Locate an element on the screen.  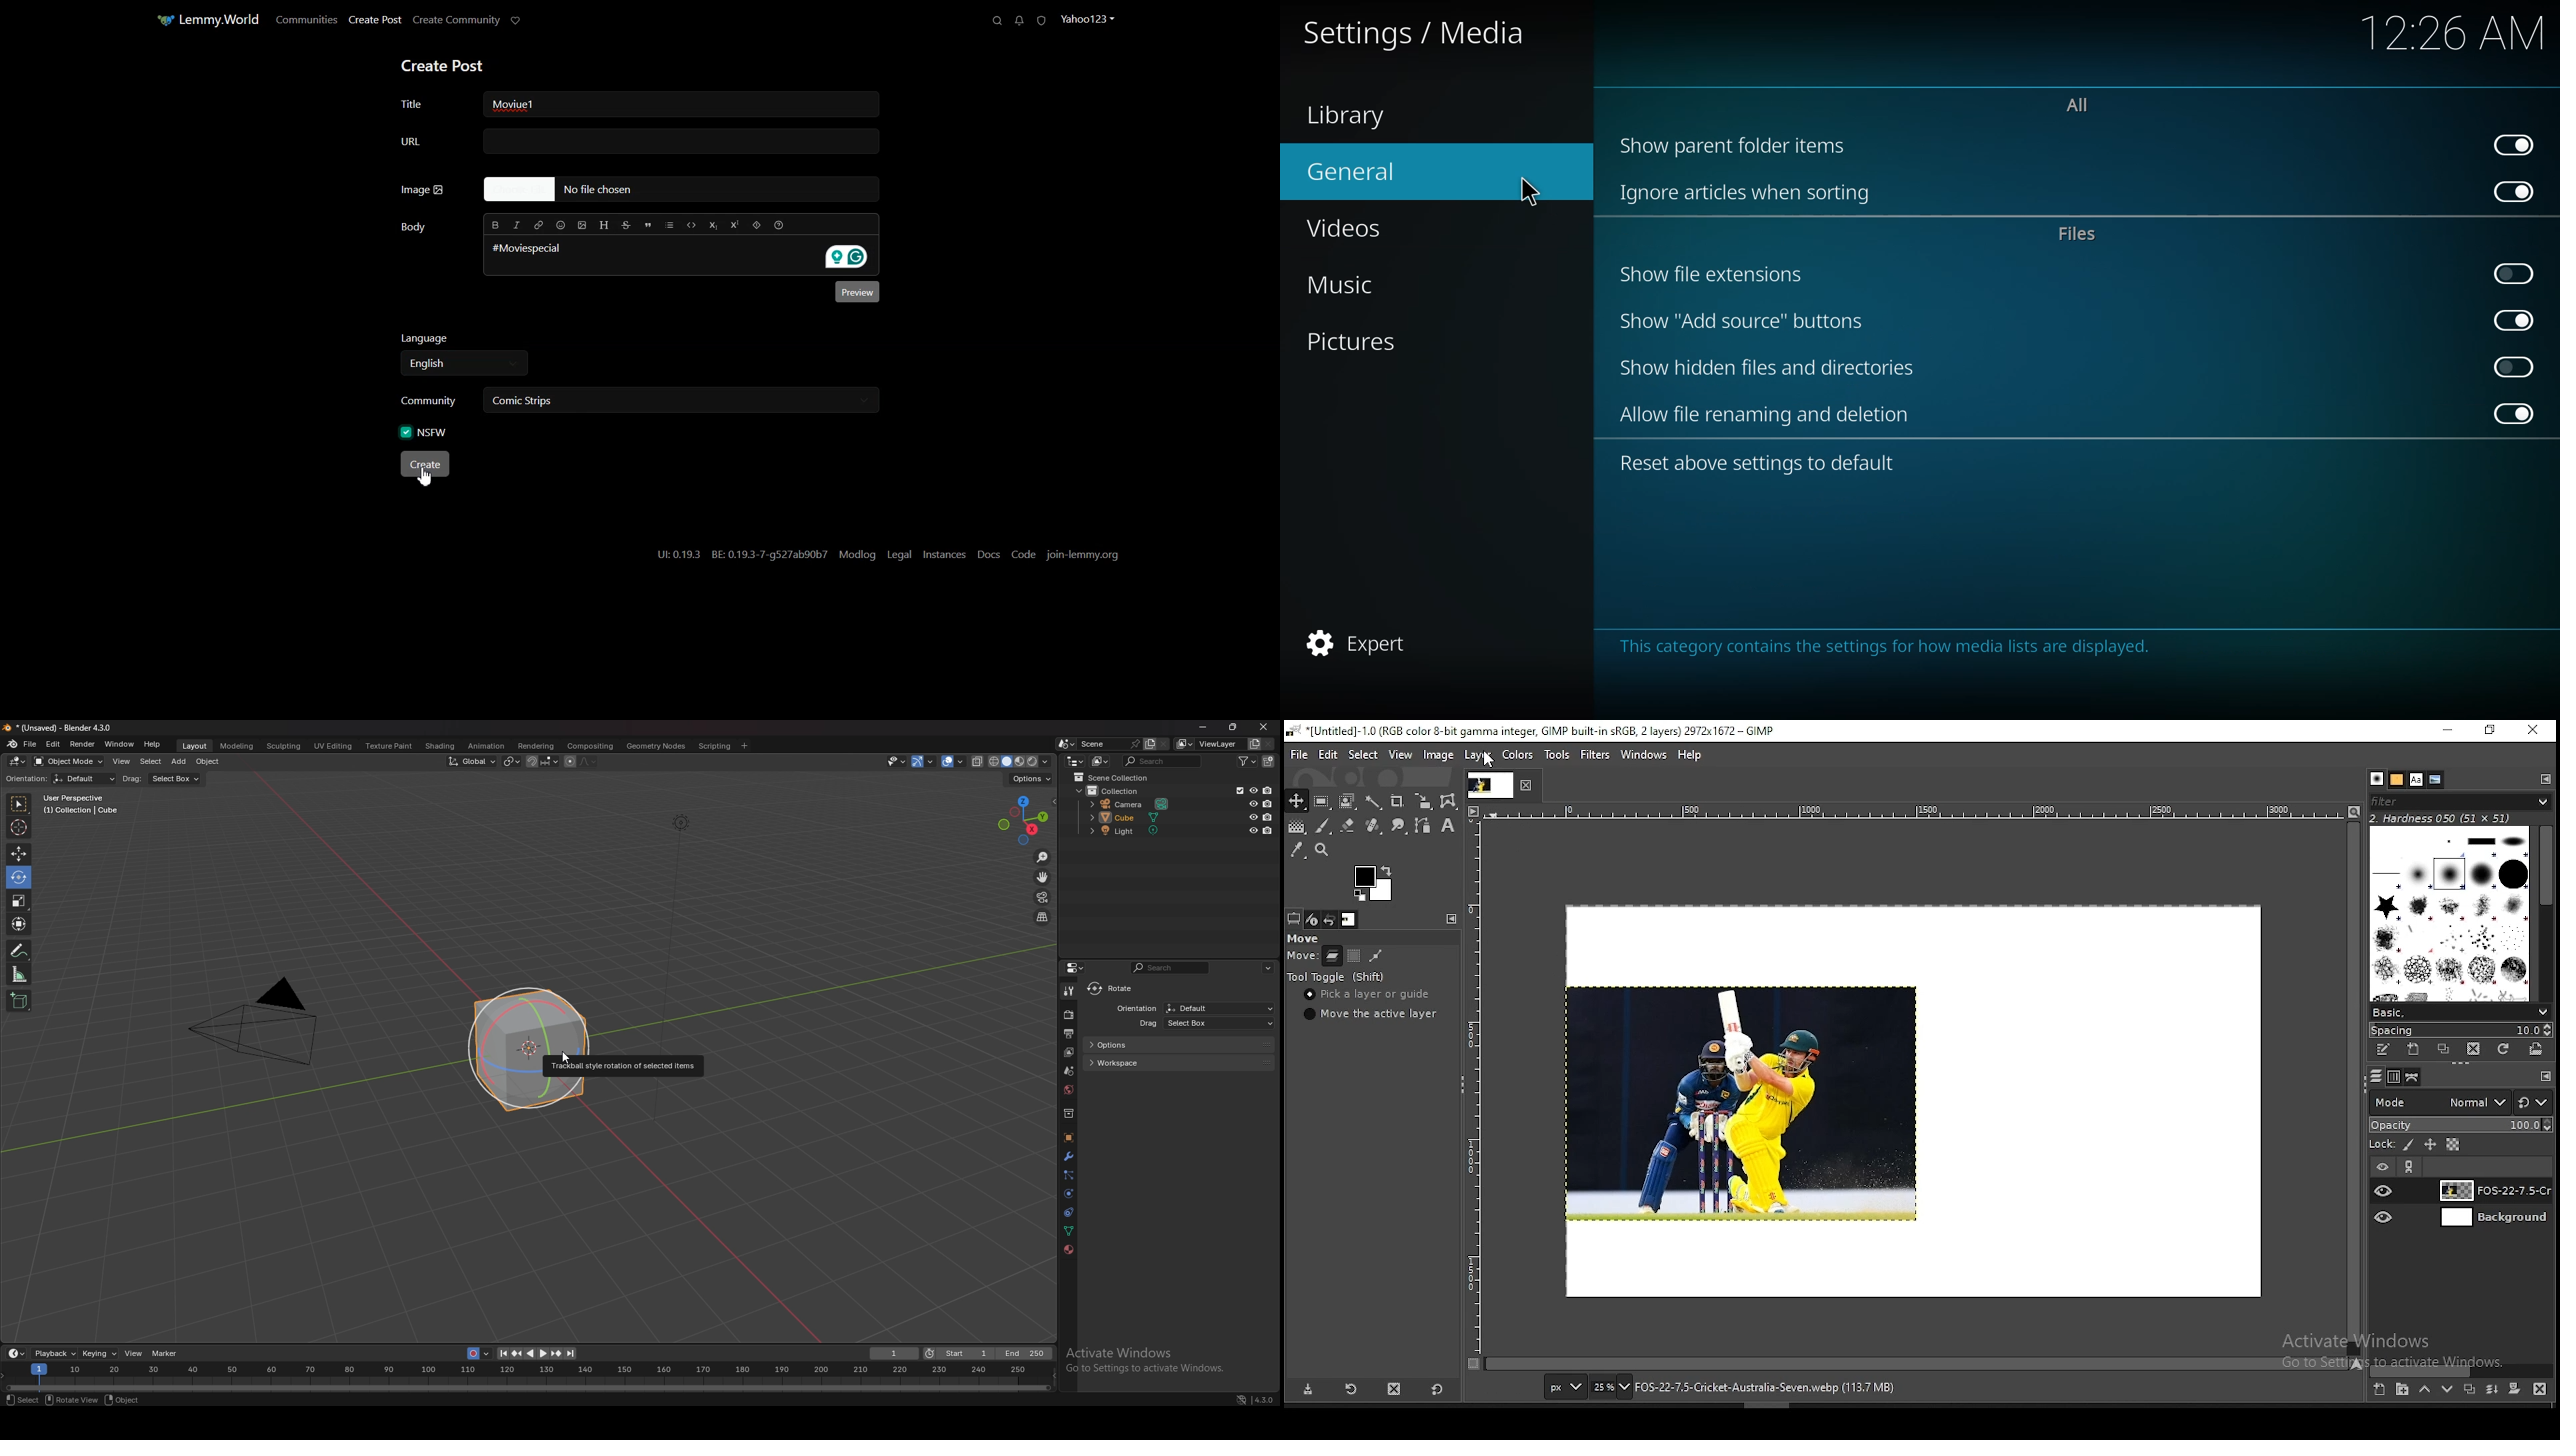
patterns is located at coordinates (2397, 779).